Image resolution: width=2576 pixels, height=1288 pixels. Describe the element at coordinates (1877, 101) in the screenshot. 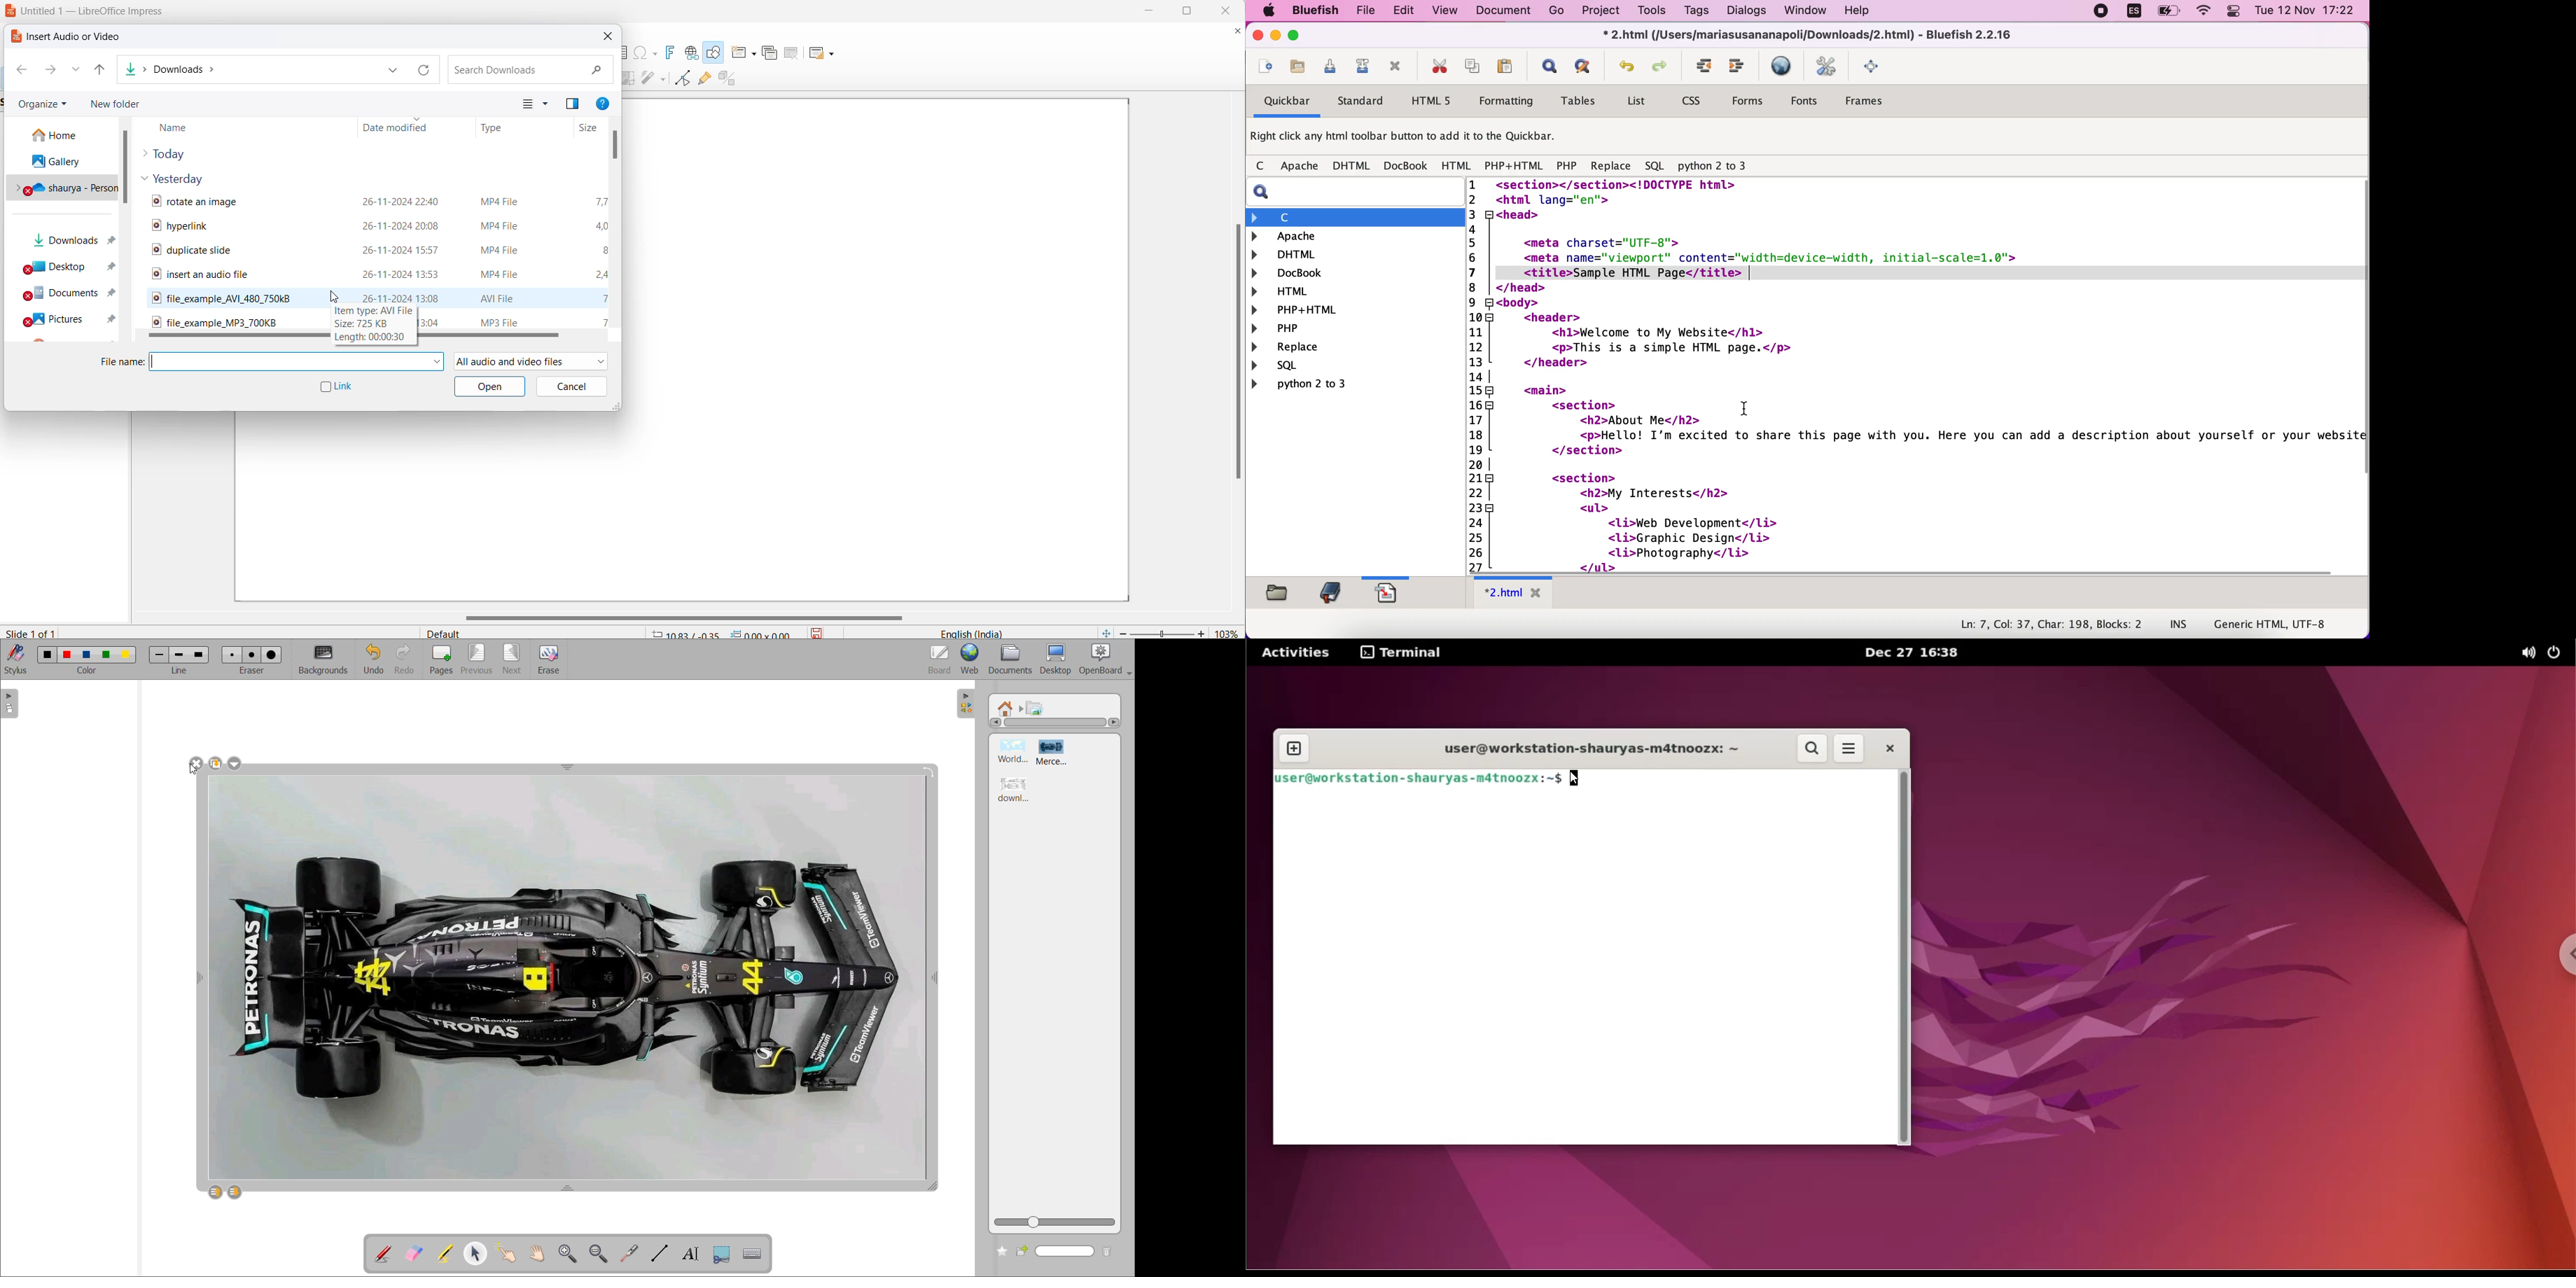

I see `frames` at that location.